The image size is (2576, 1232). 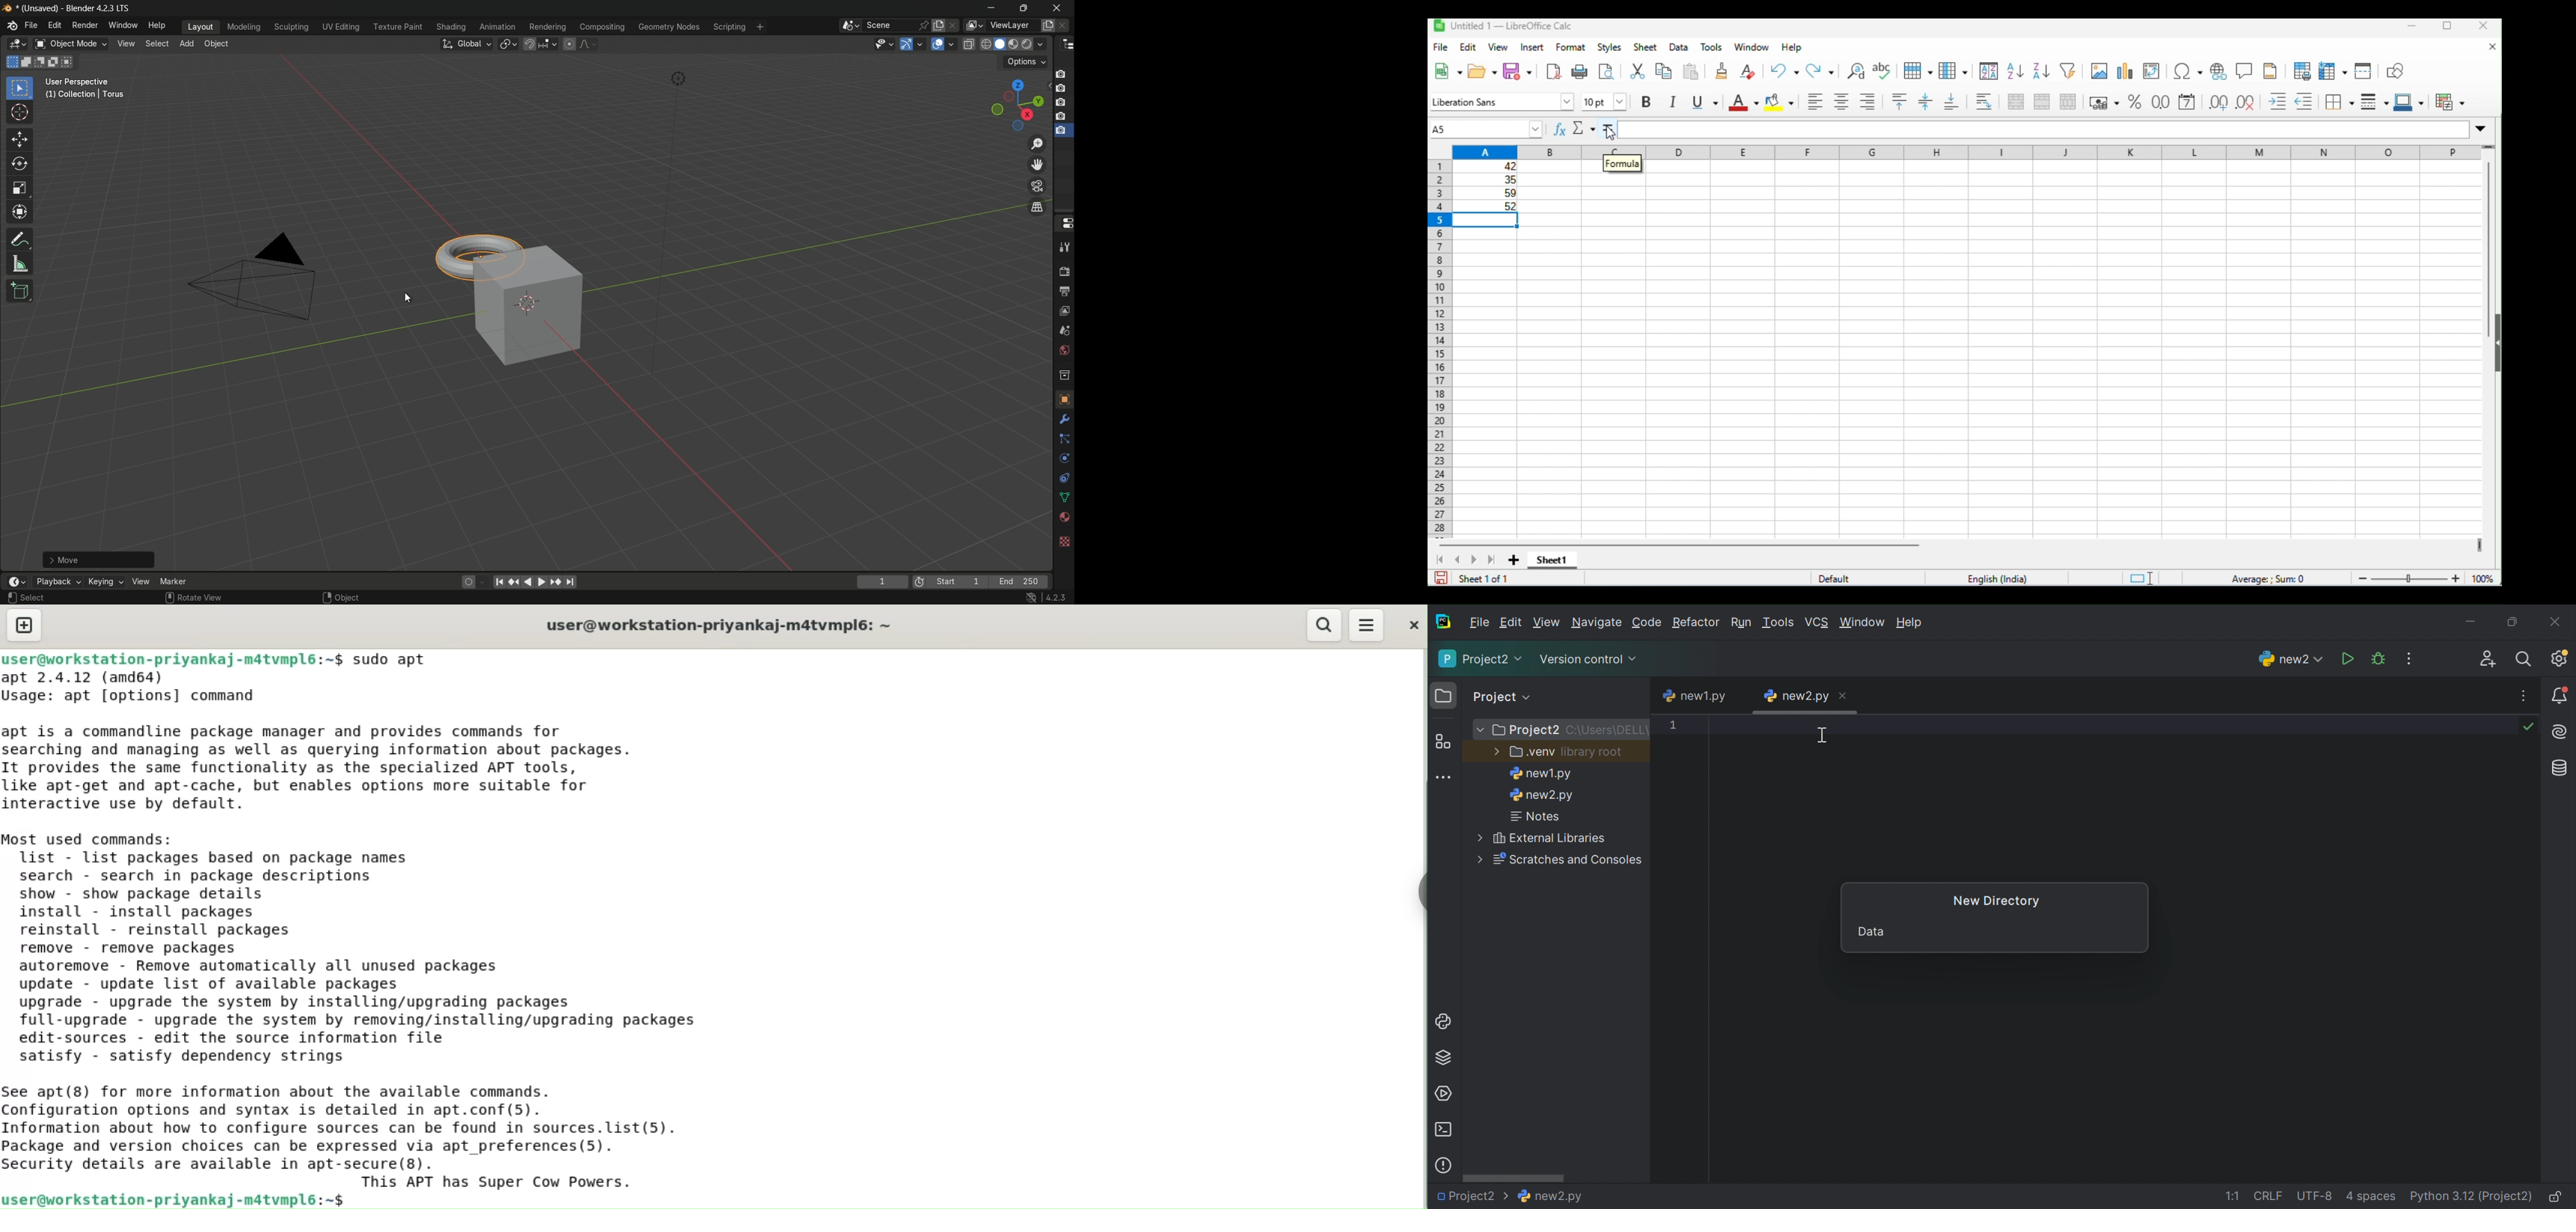 I want to click on new, so click(x=1448, y=72).